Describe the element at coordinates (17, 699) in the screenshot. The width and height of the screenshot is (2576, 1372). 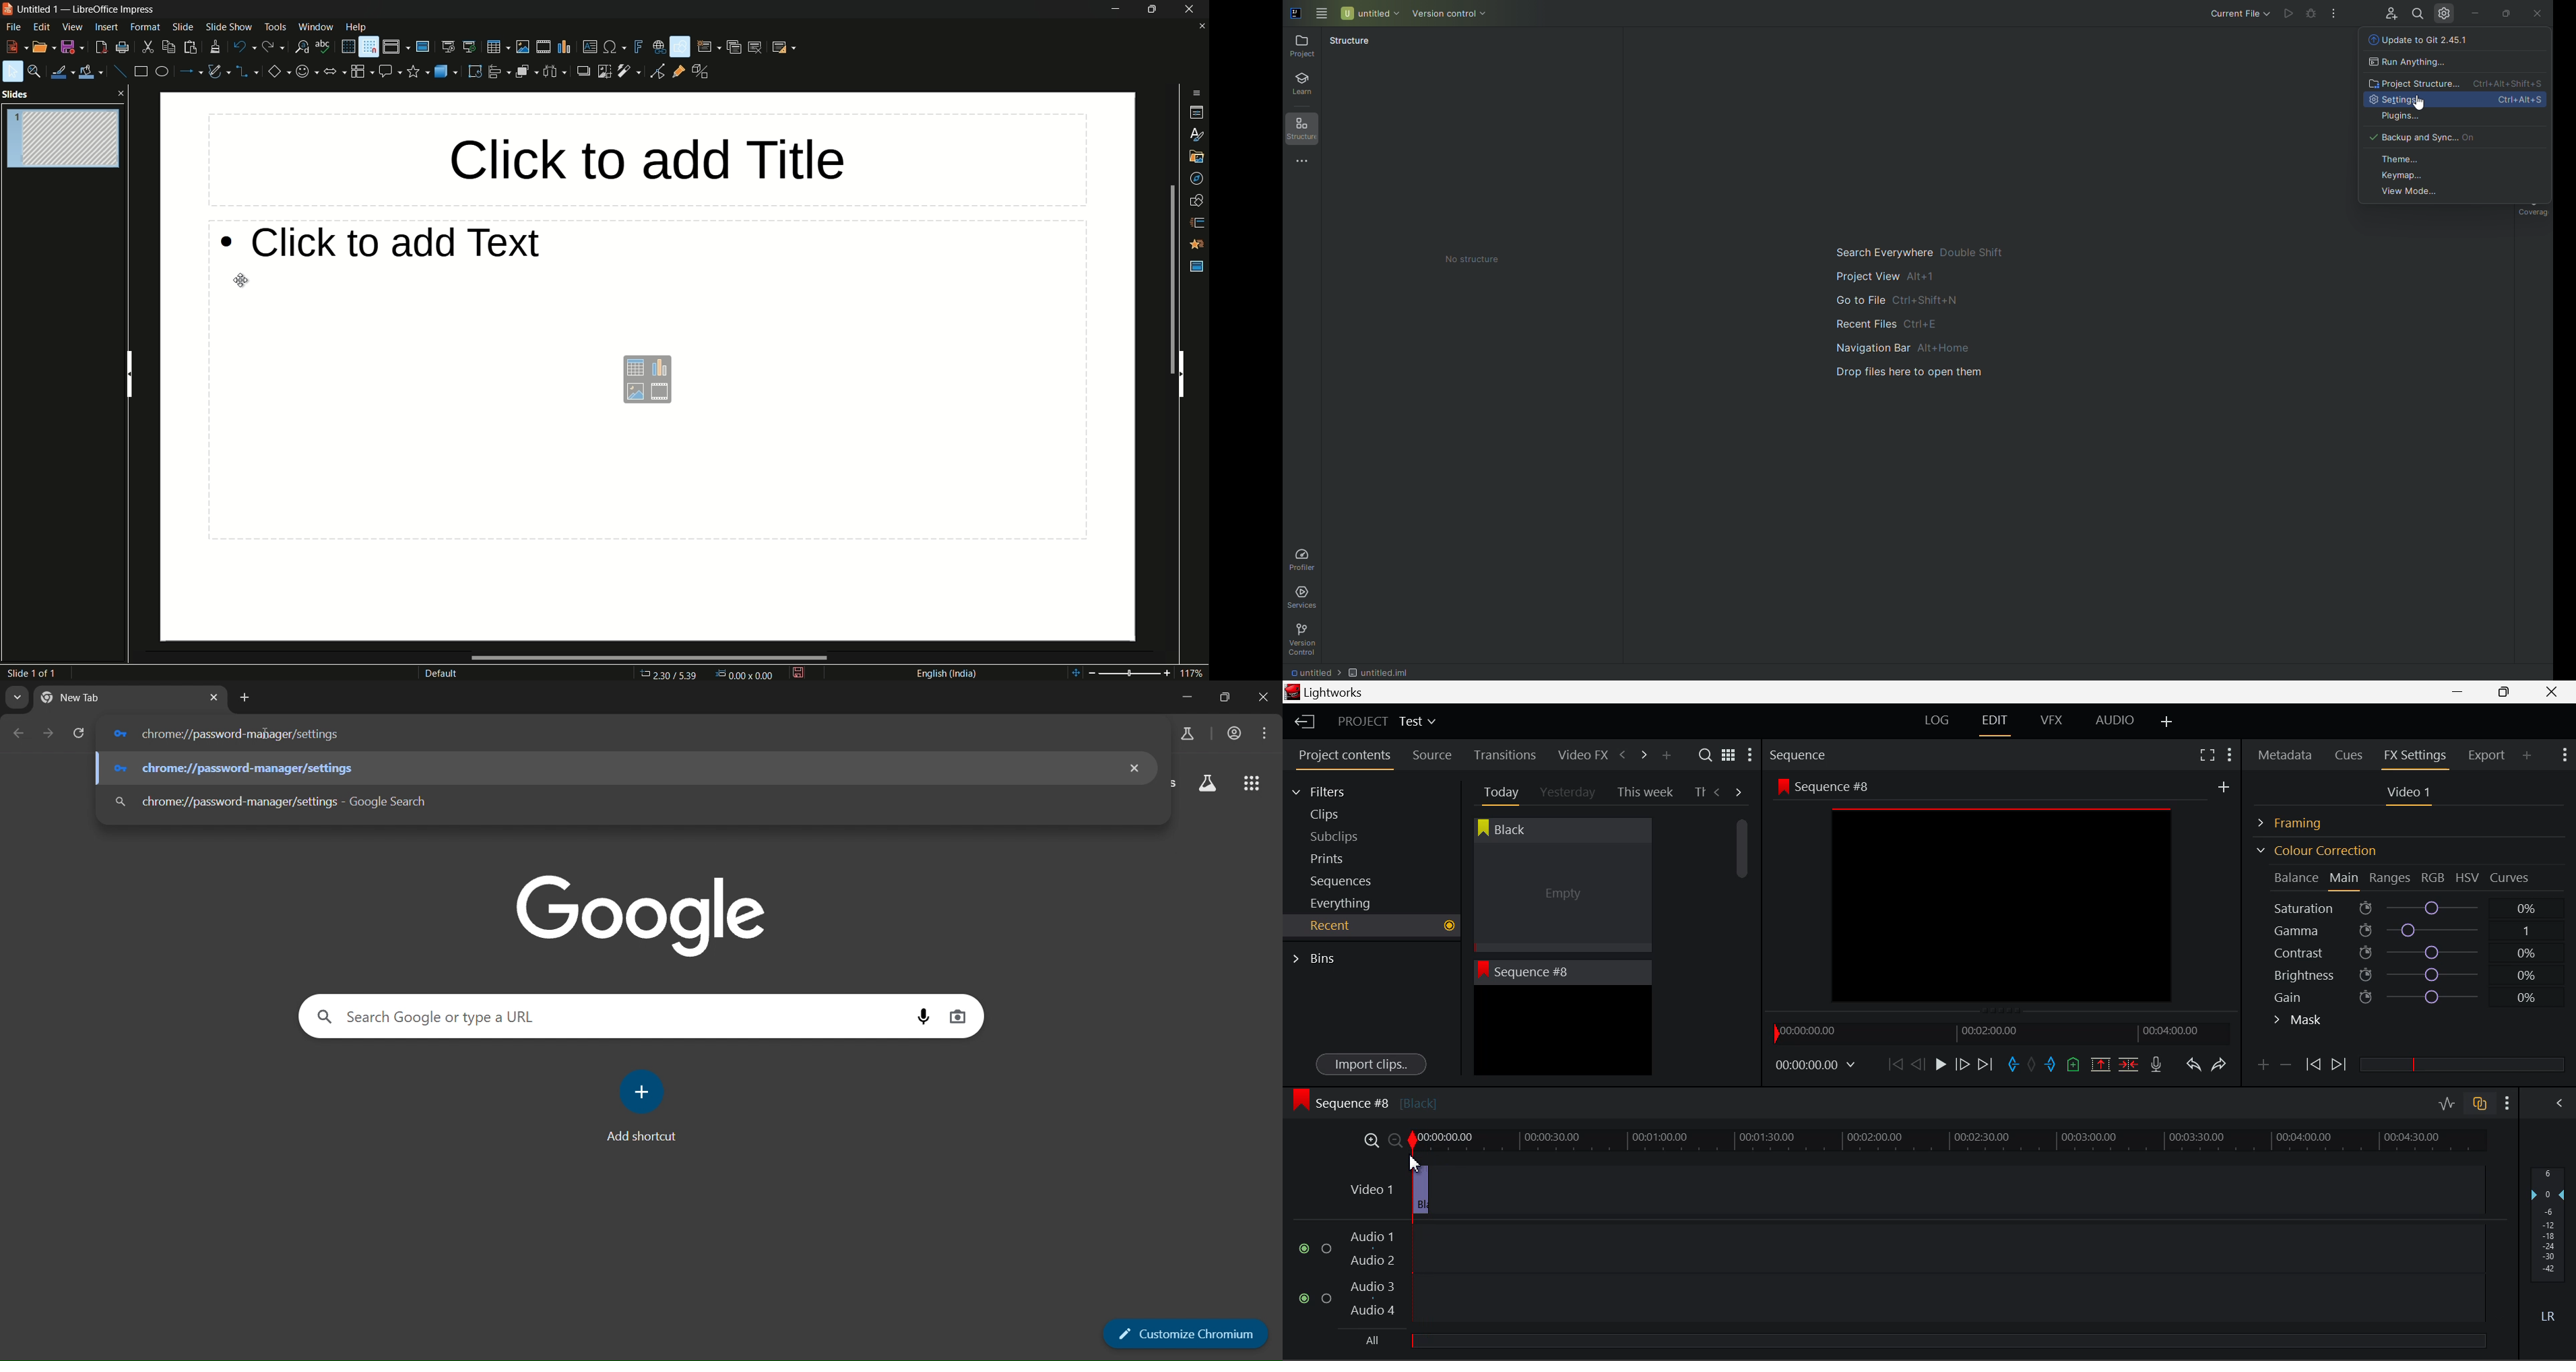
I see `search tabs` at that location.